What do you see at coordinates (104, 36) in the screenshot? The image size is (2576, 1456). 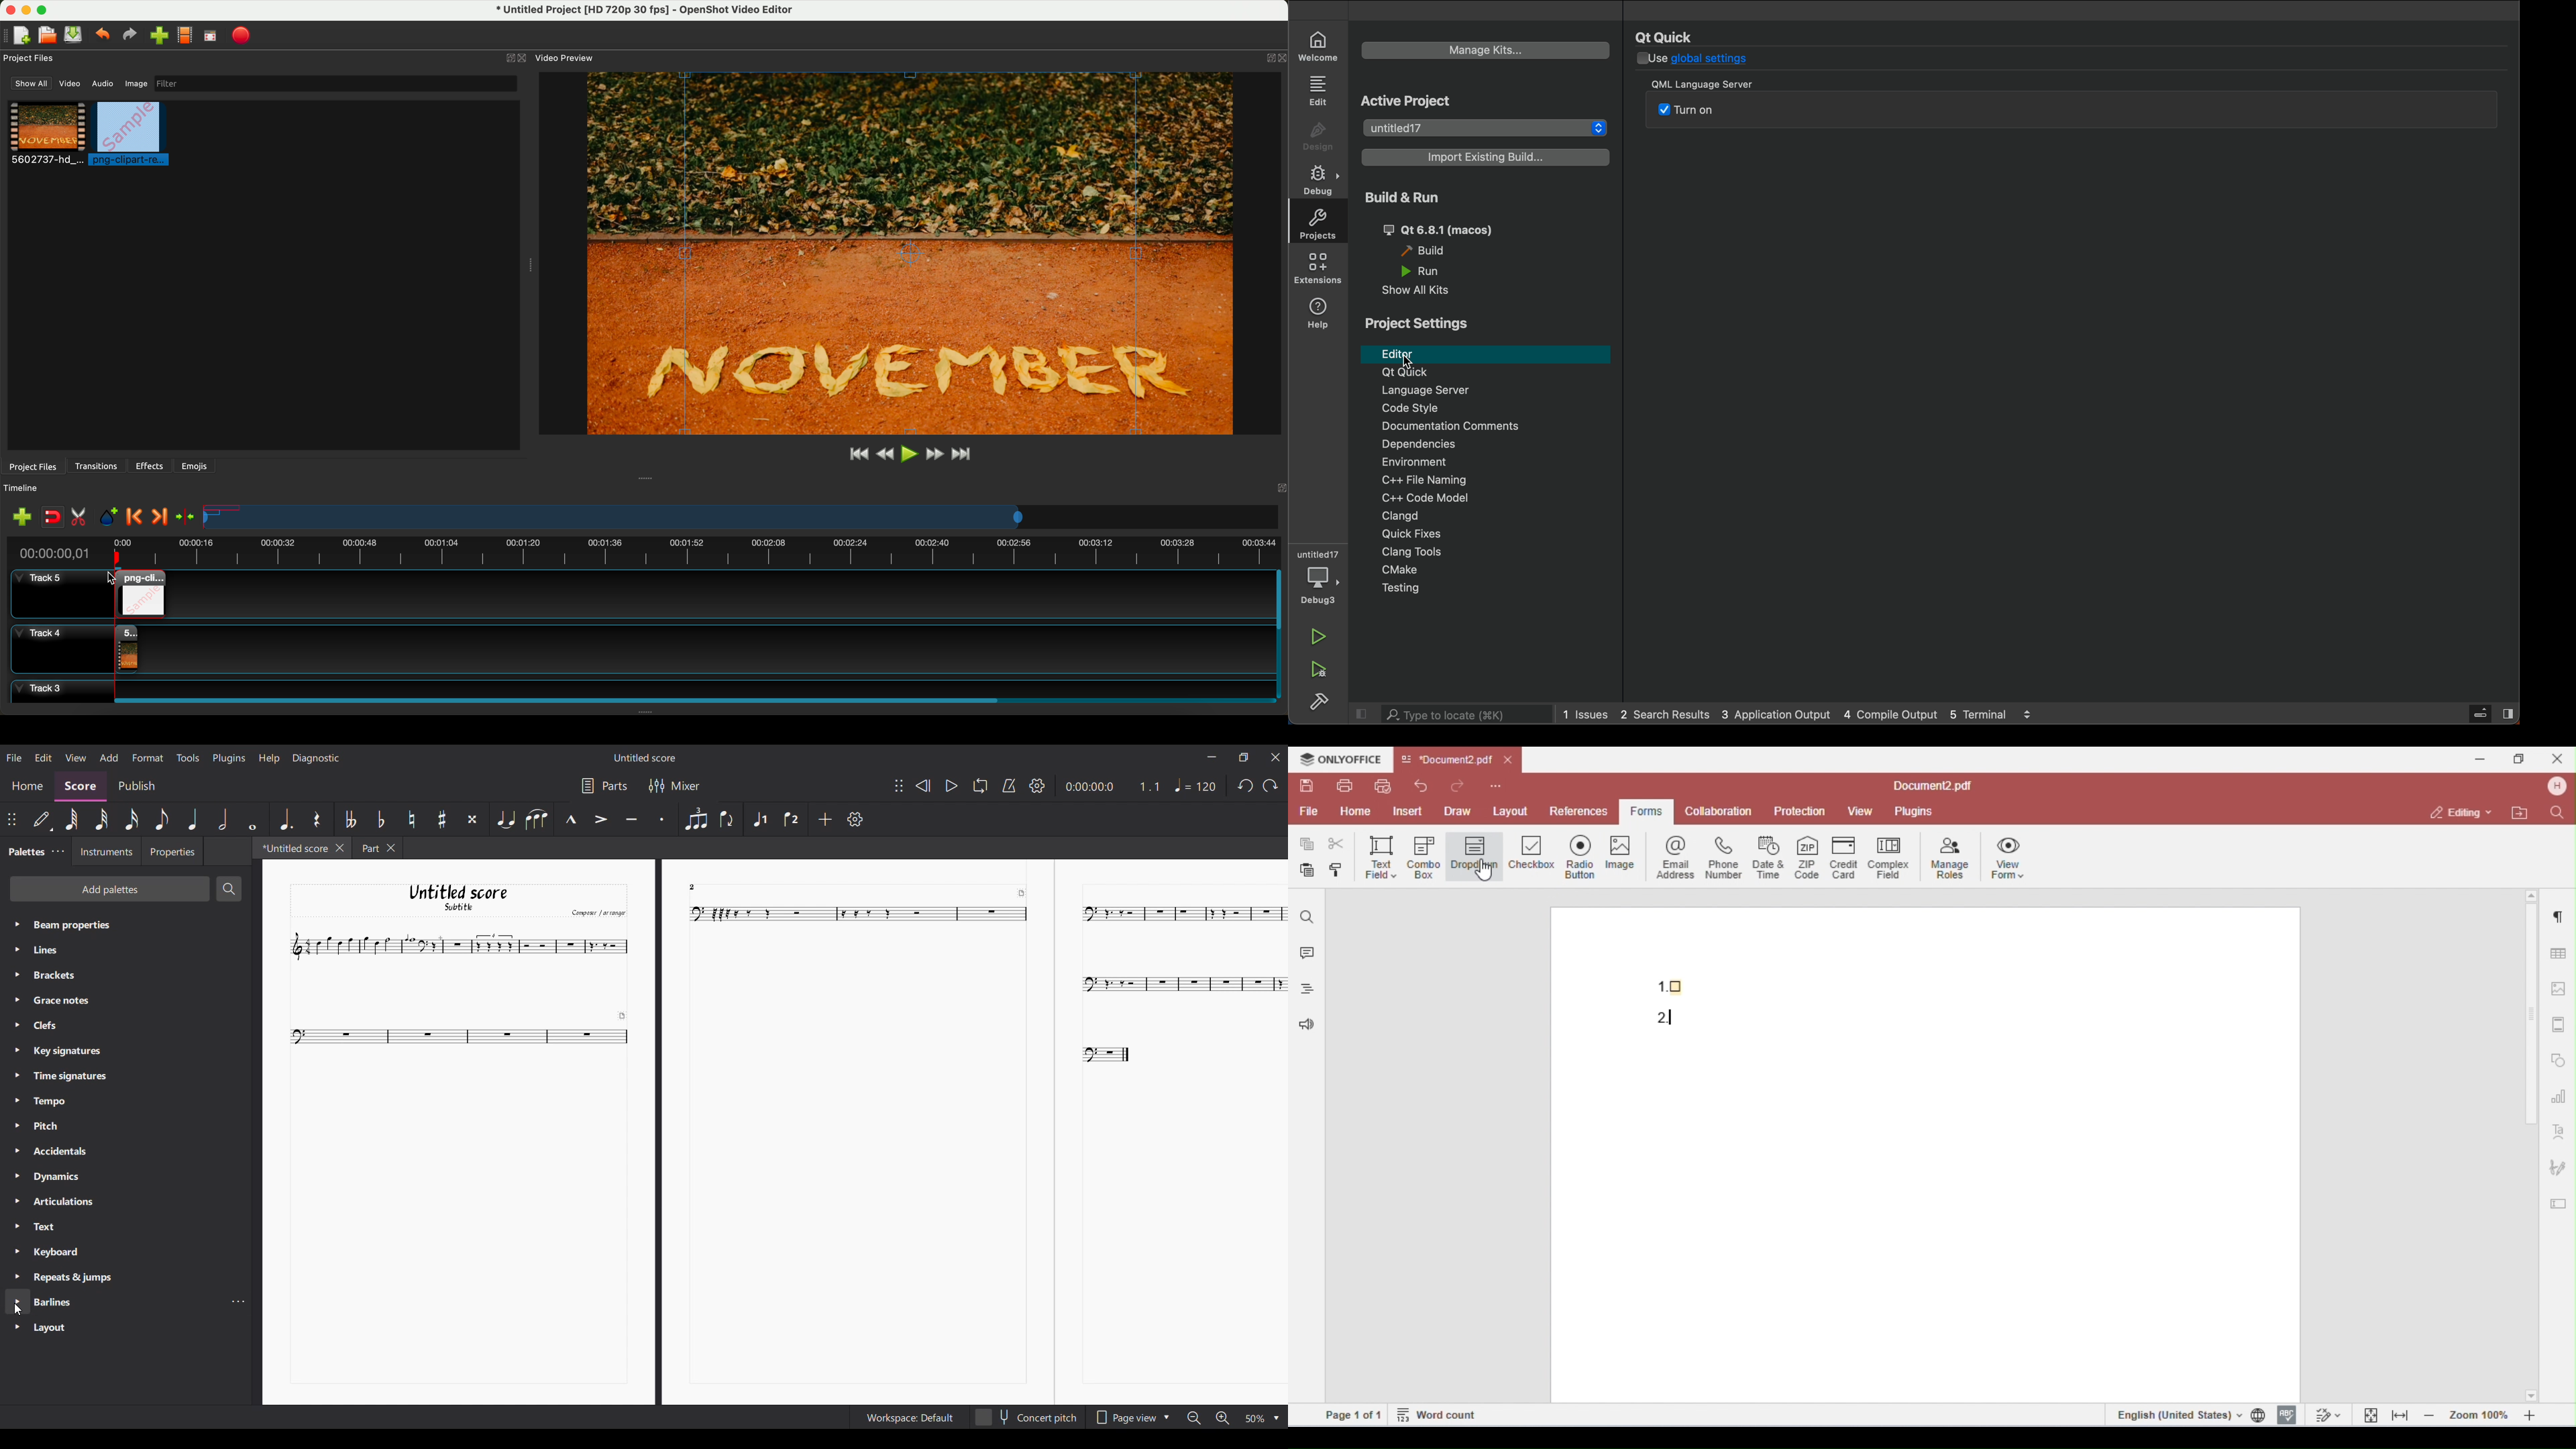 I see `undo` at bounding box center [104, 36].